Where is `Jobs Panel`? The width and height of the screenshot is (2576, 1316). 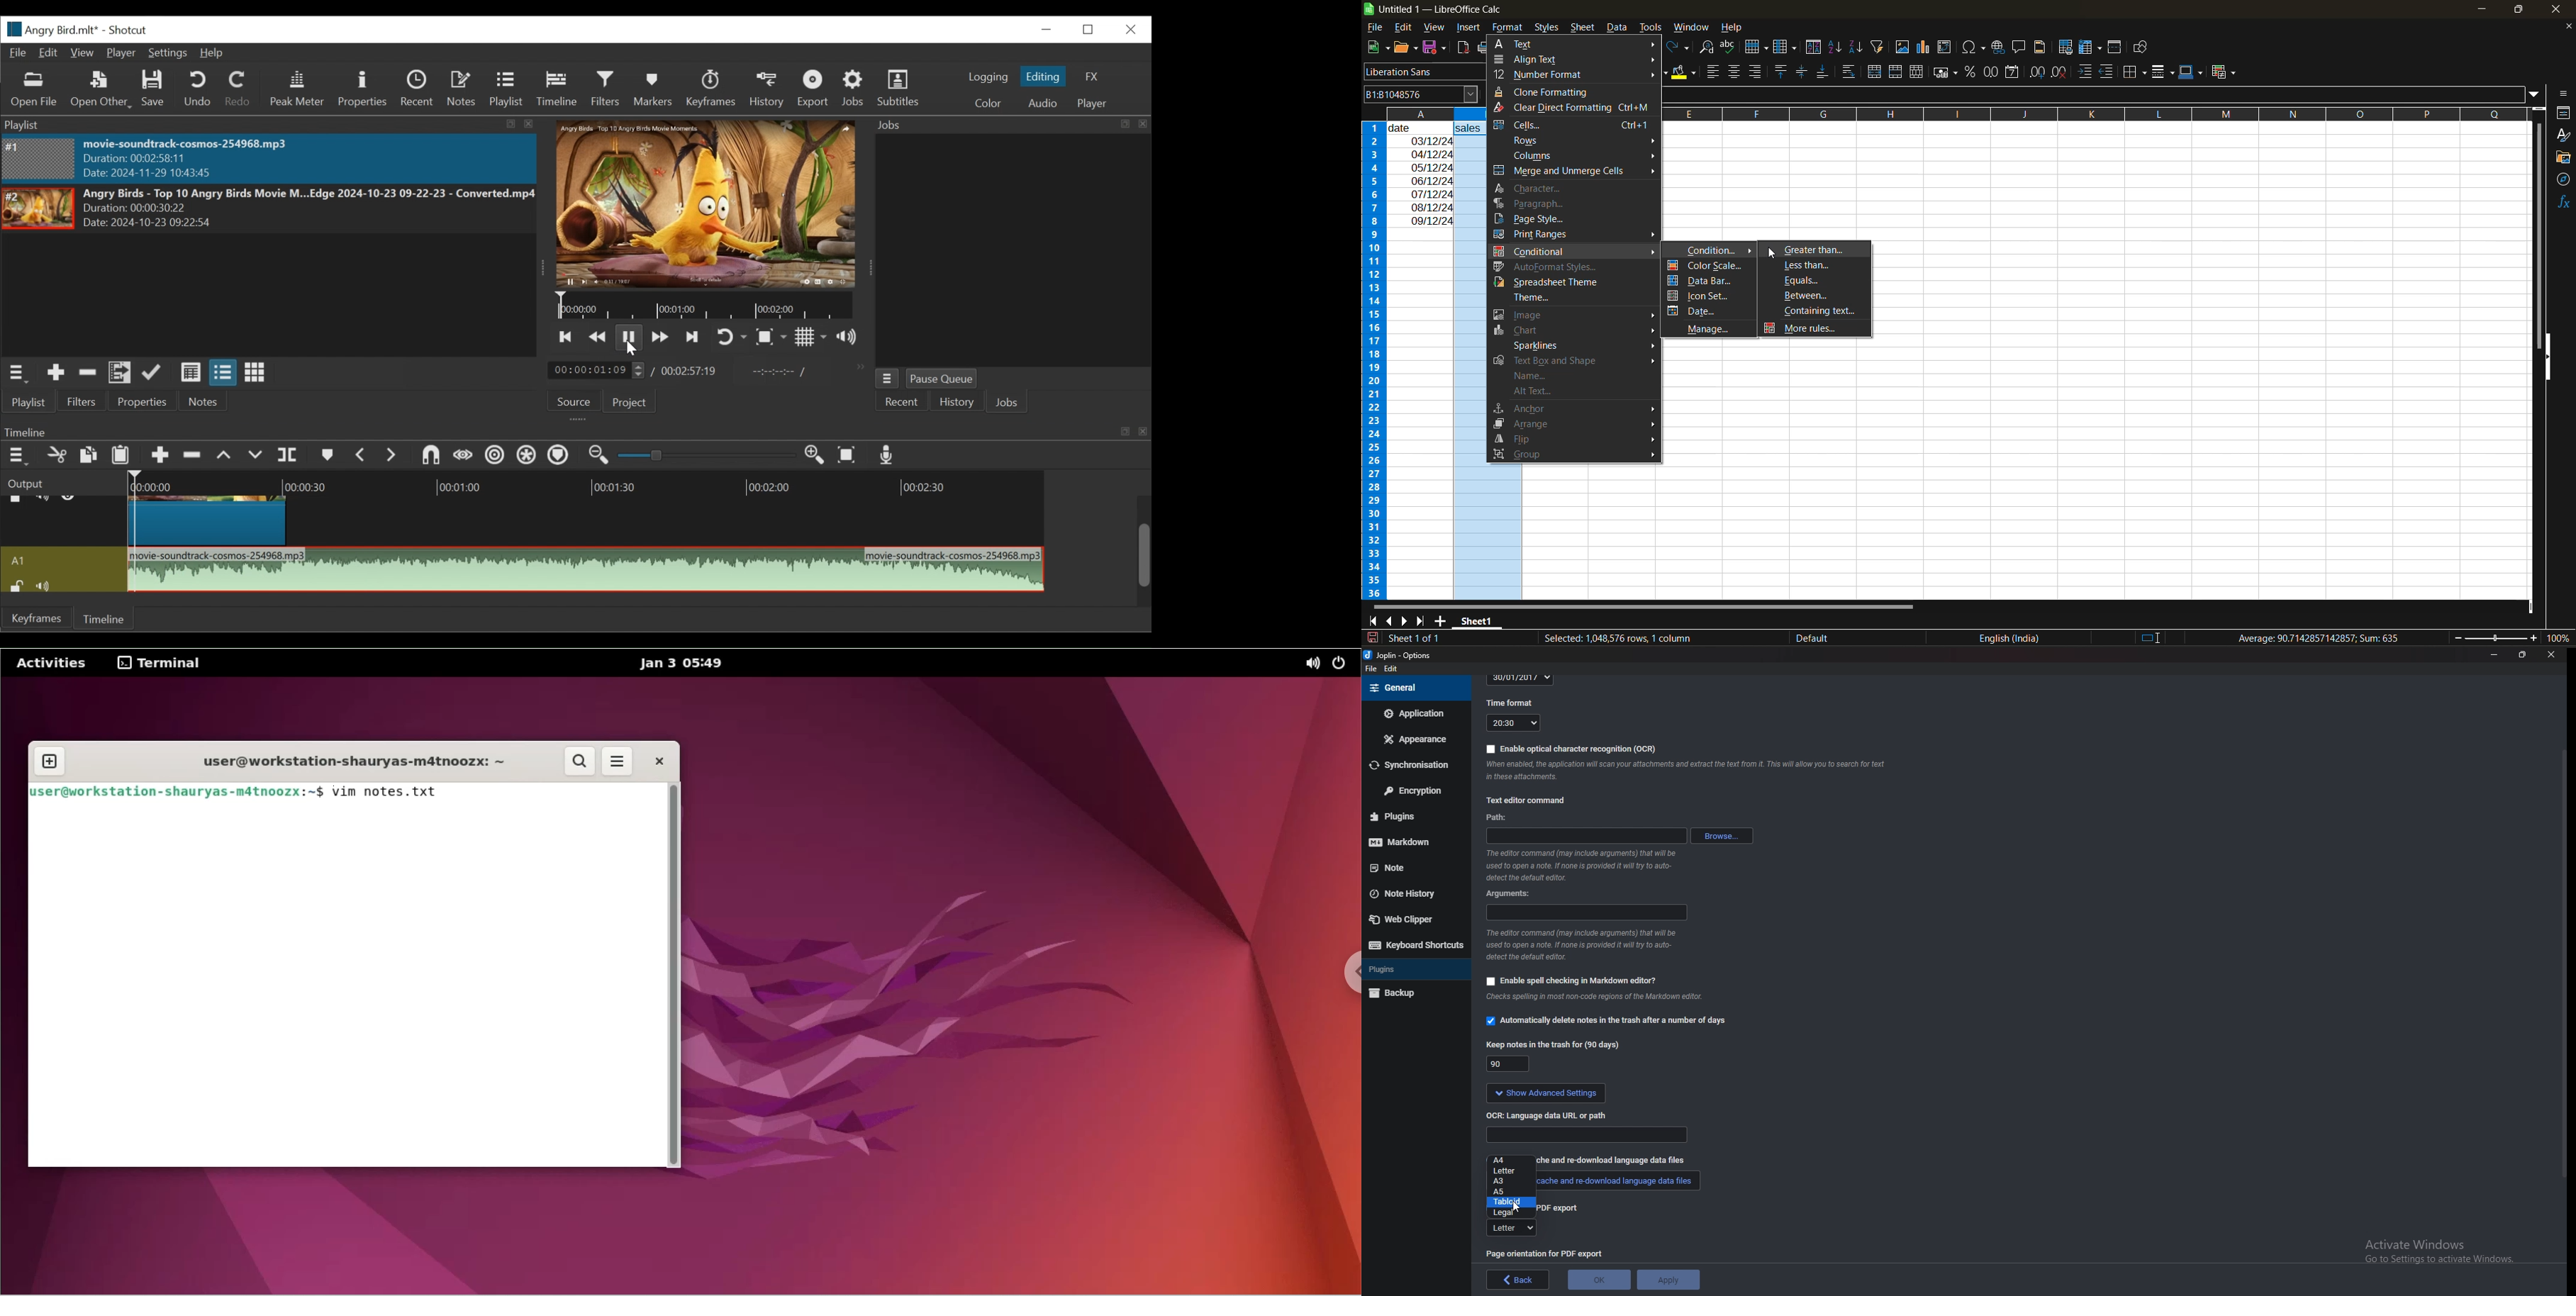
Jobs Panel is located at coordinates (1007, 125).